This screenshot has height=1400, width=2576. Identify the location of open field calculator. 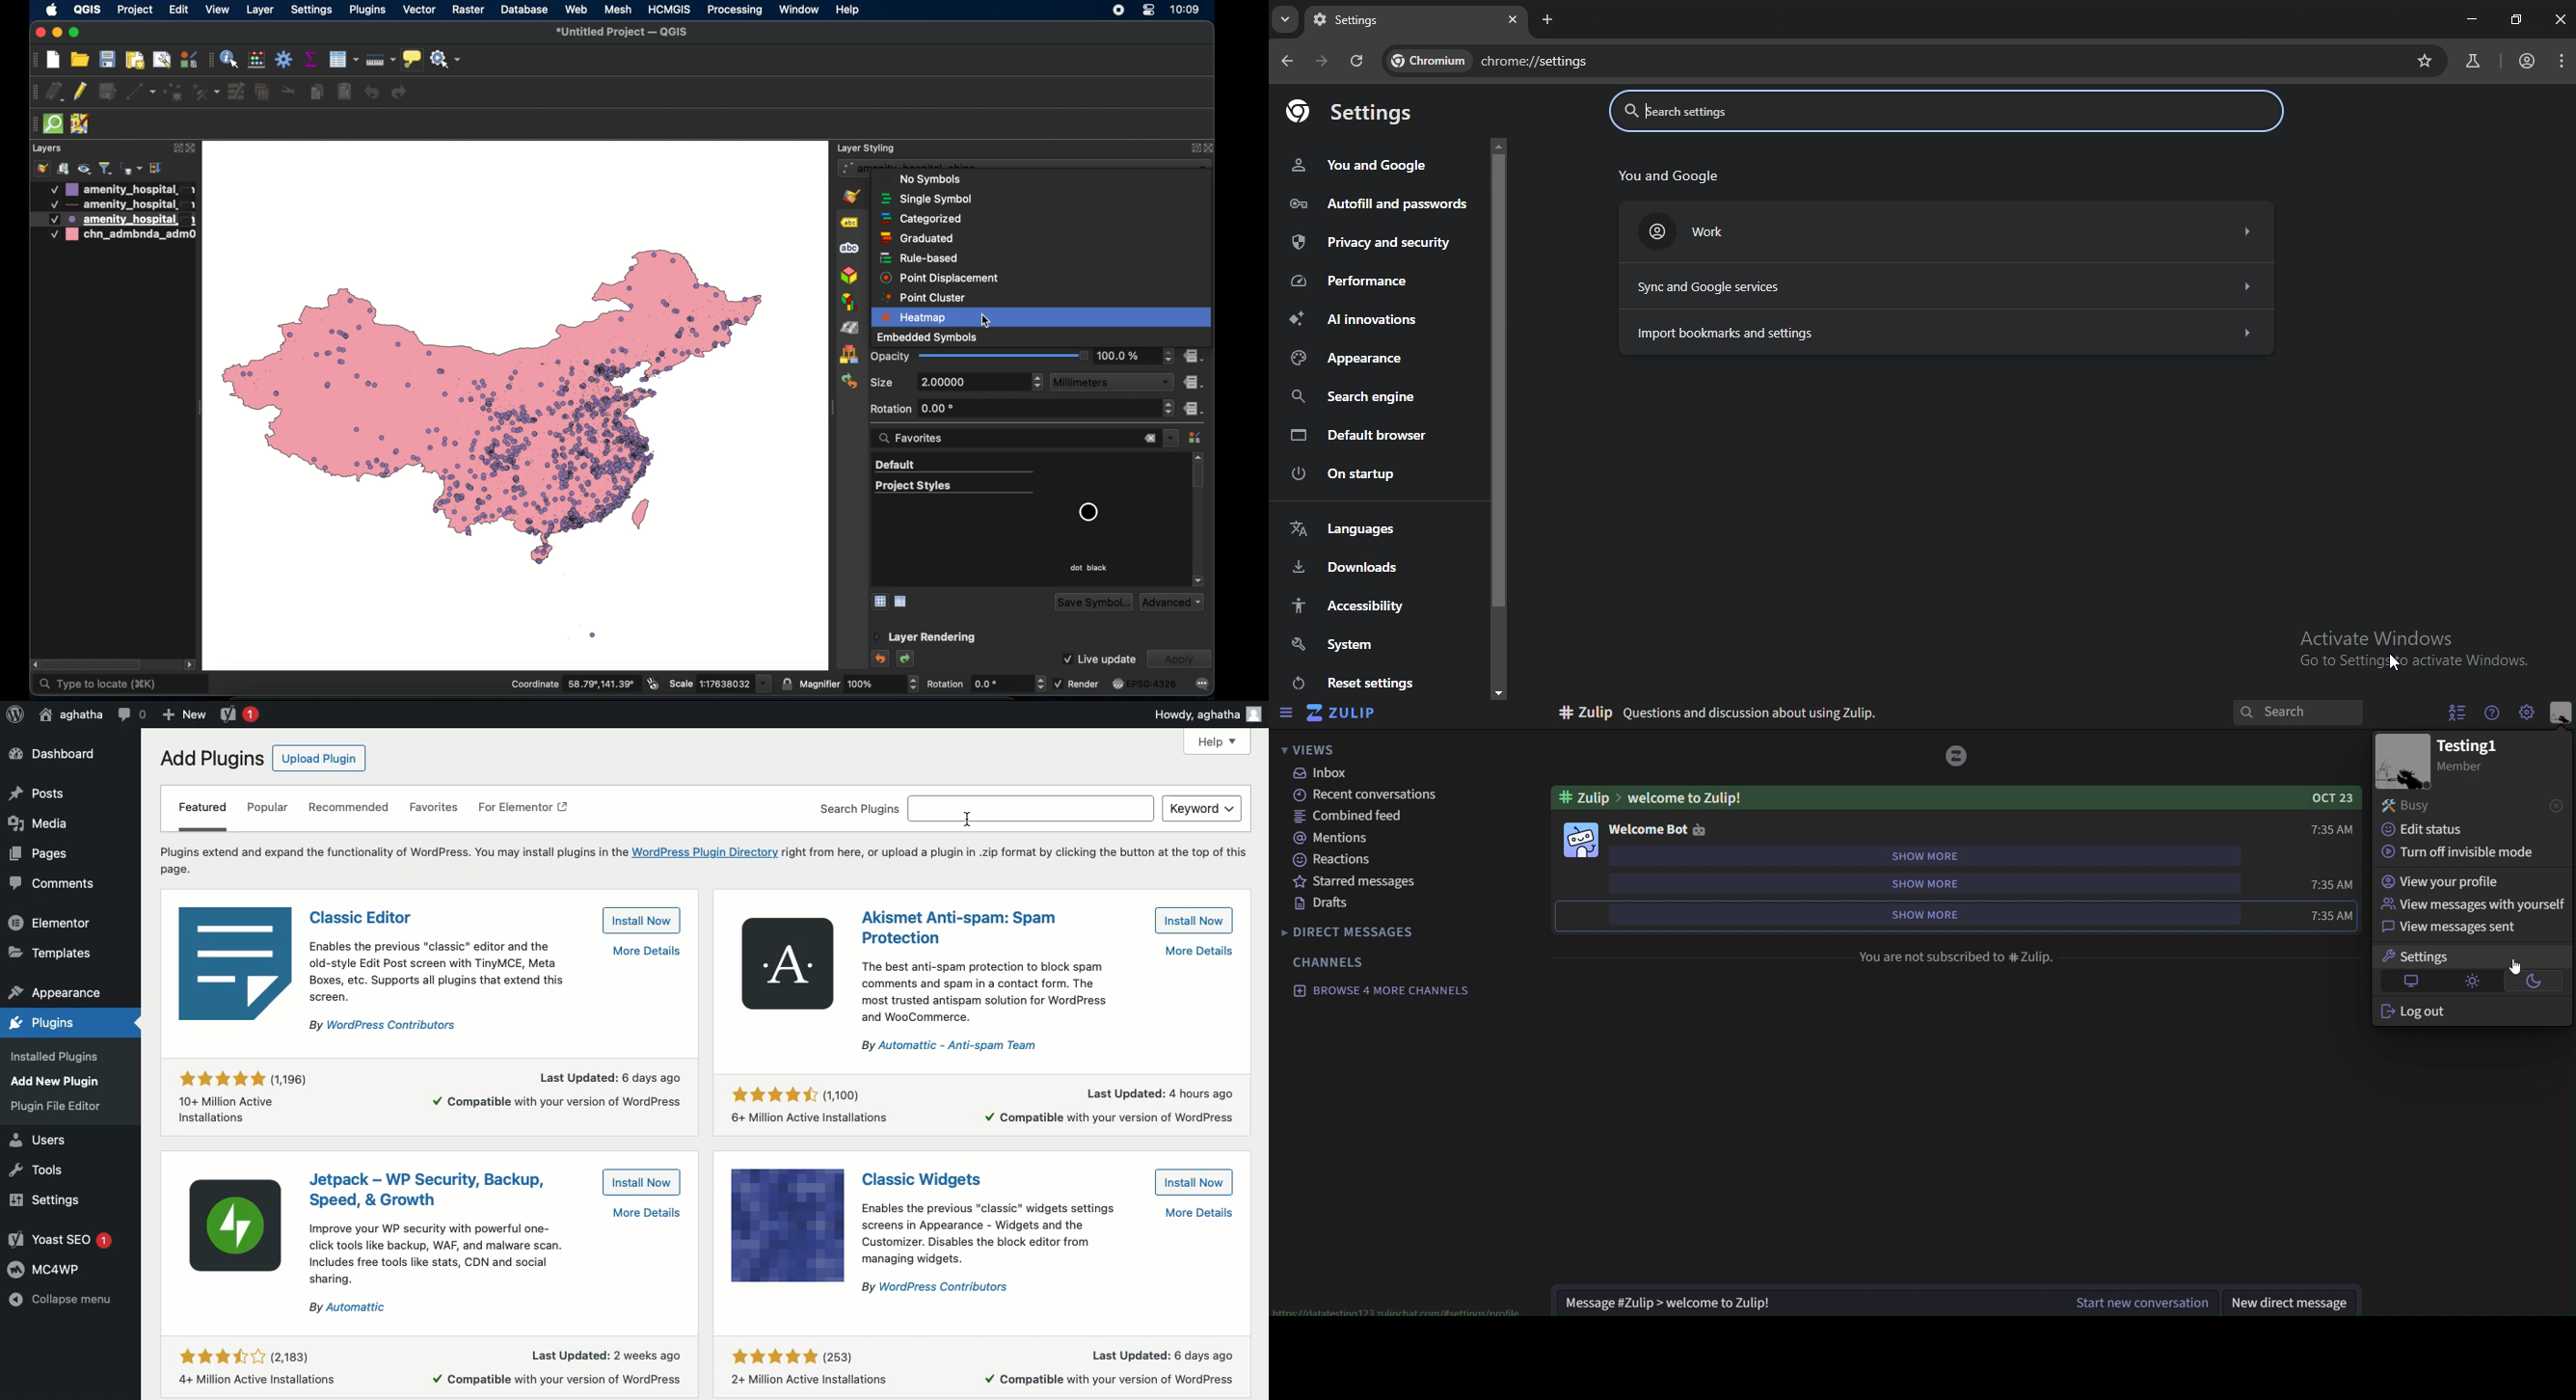
(257, 59).